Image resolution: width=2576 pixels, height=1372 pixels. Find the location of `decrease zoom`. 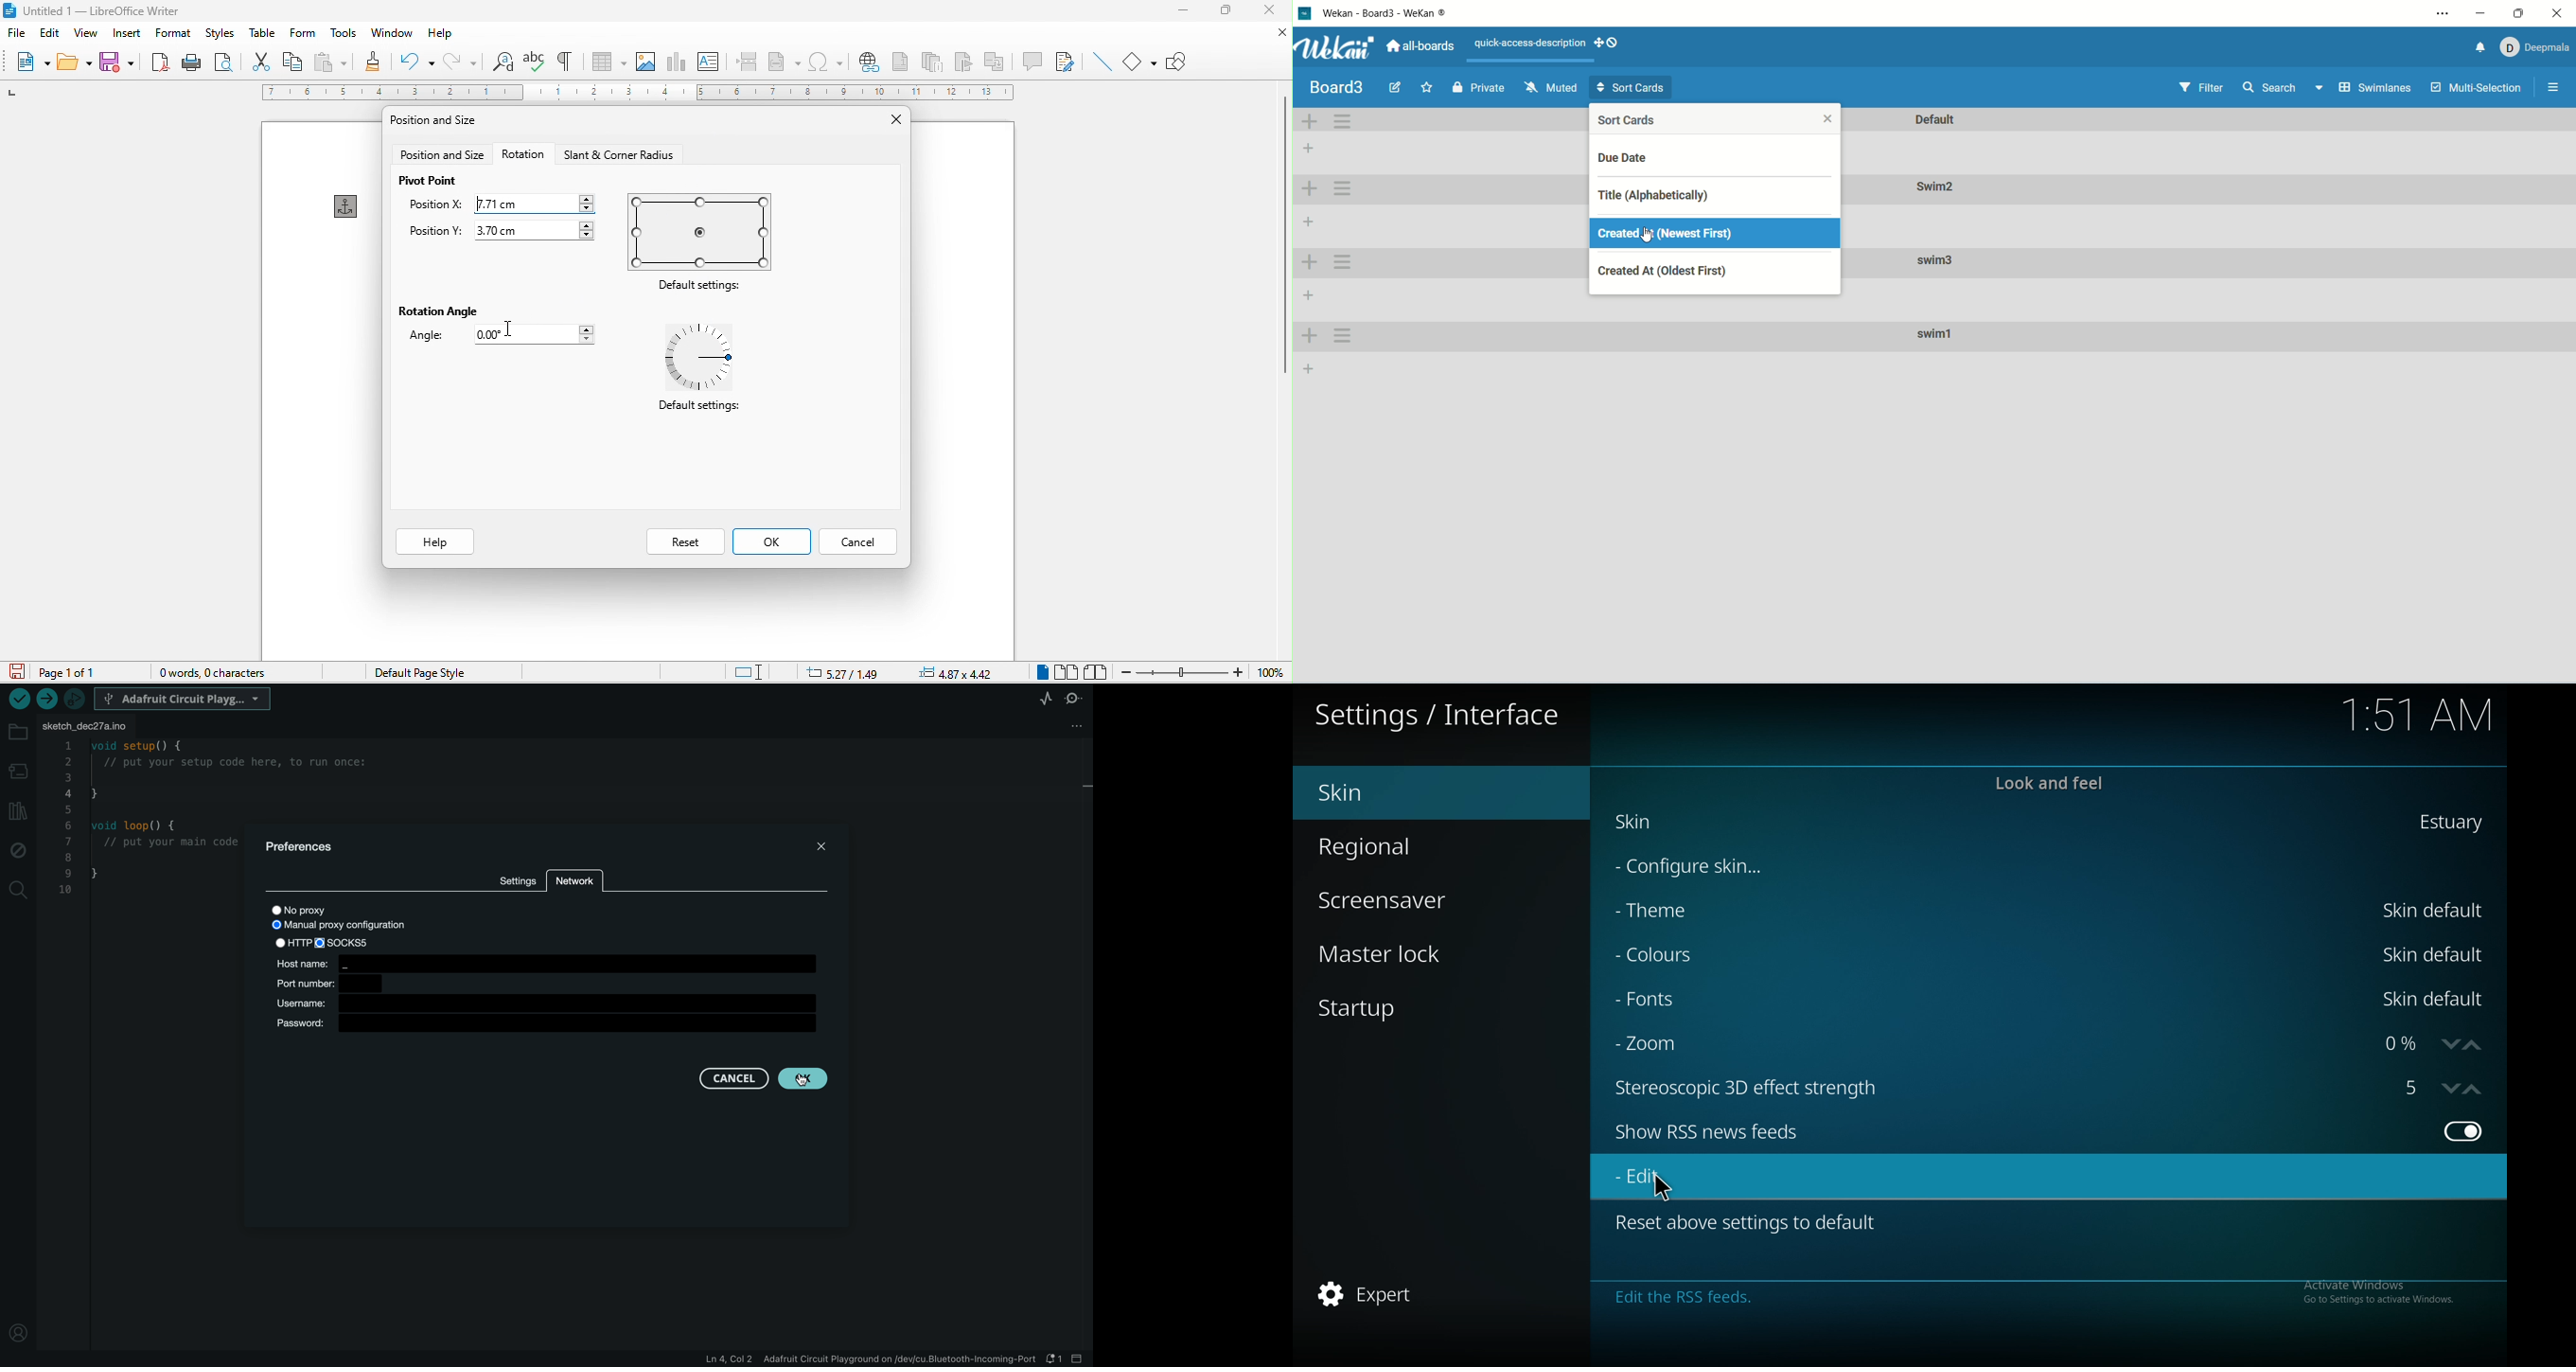

decrease zoom is located at coordinates (2448, 1046).